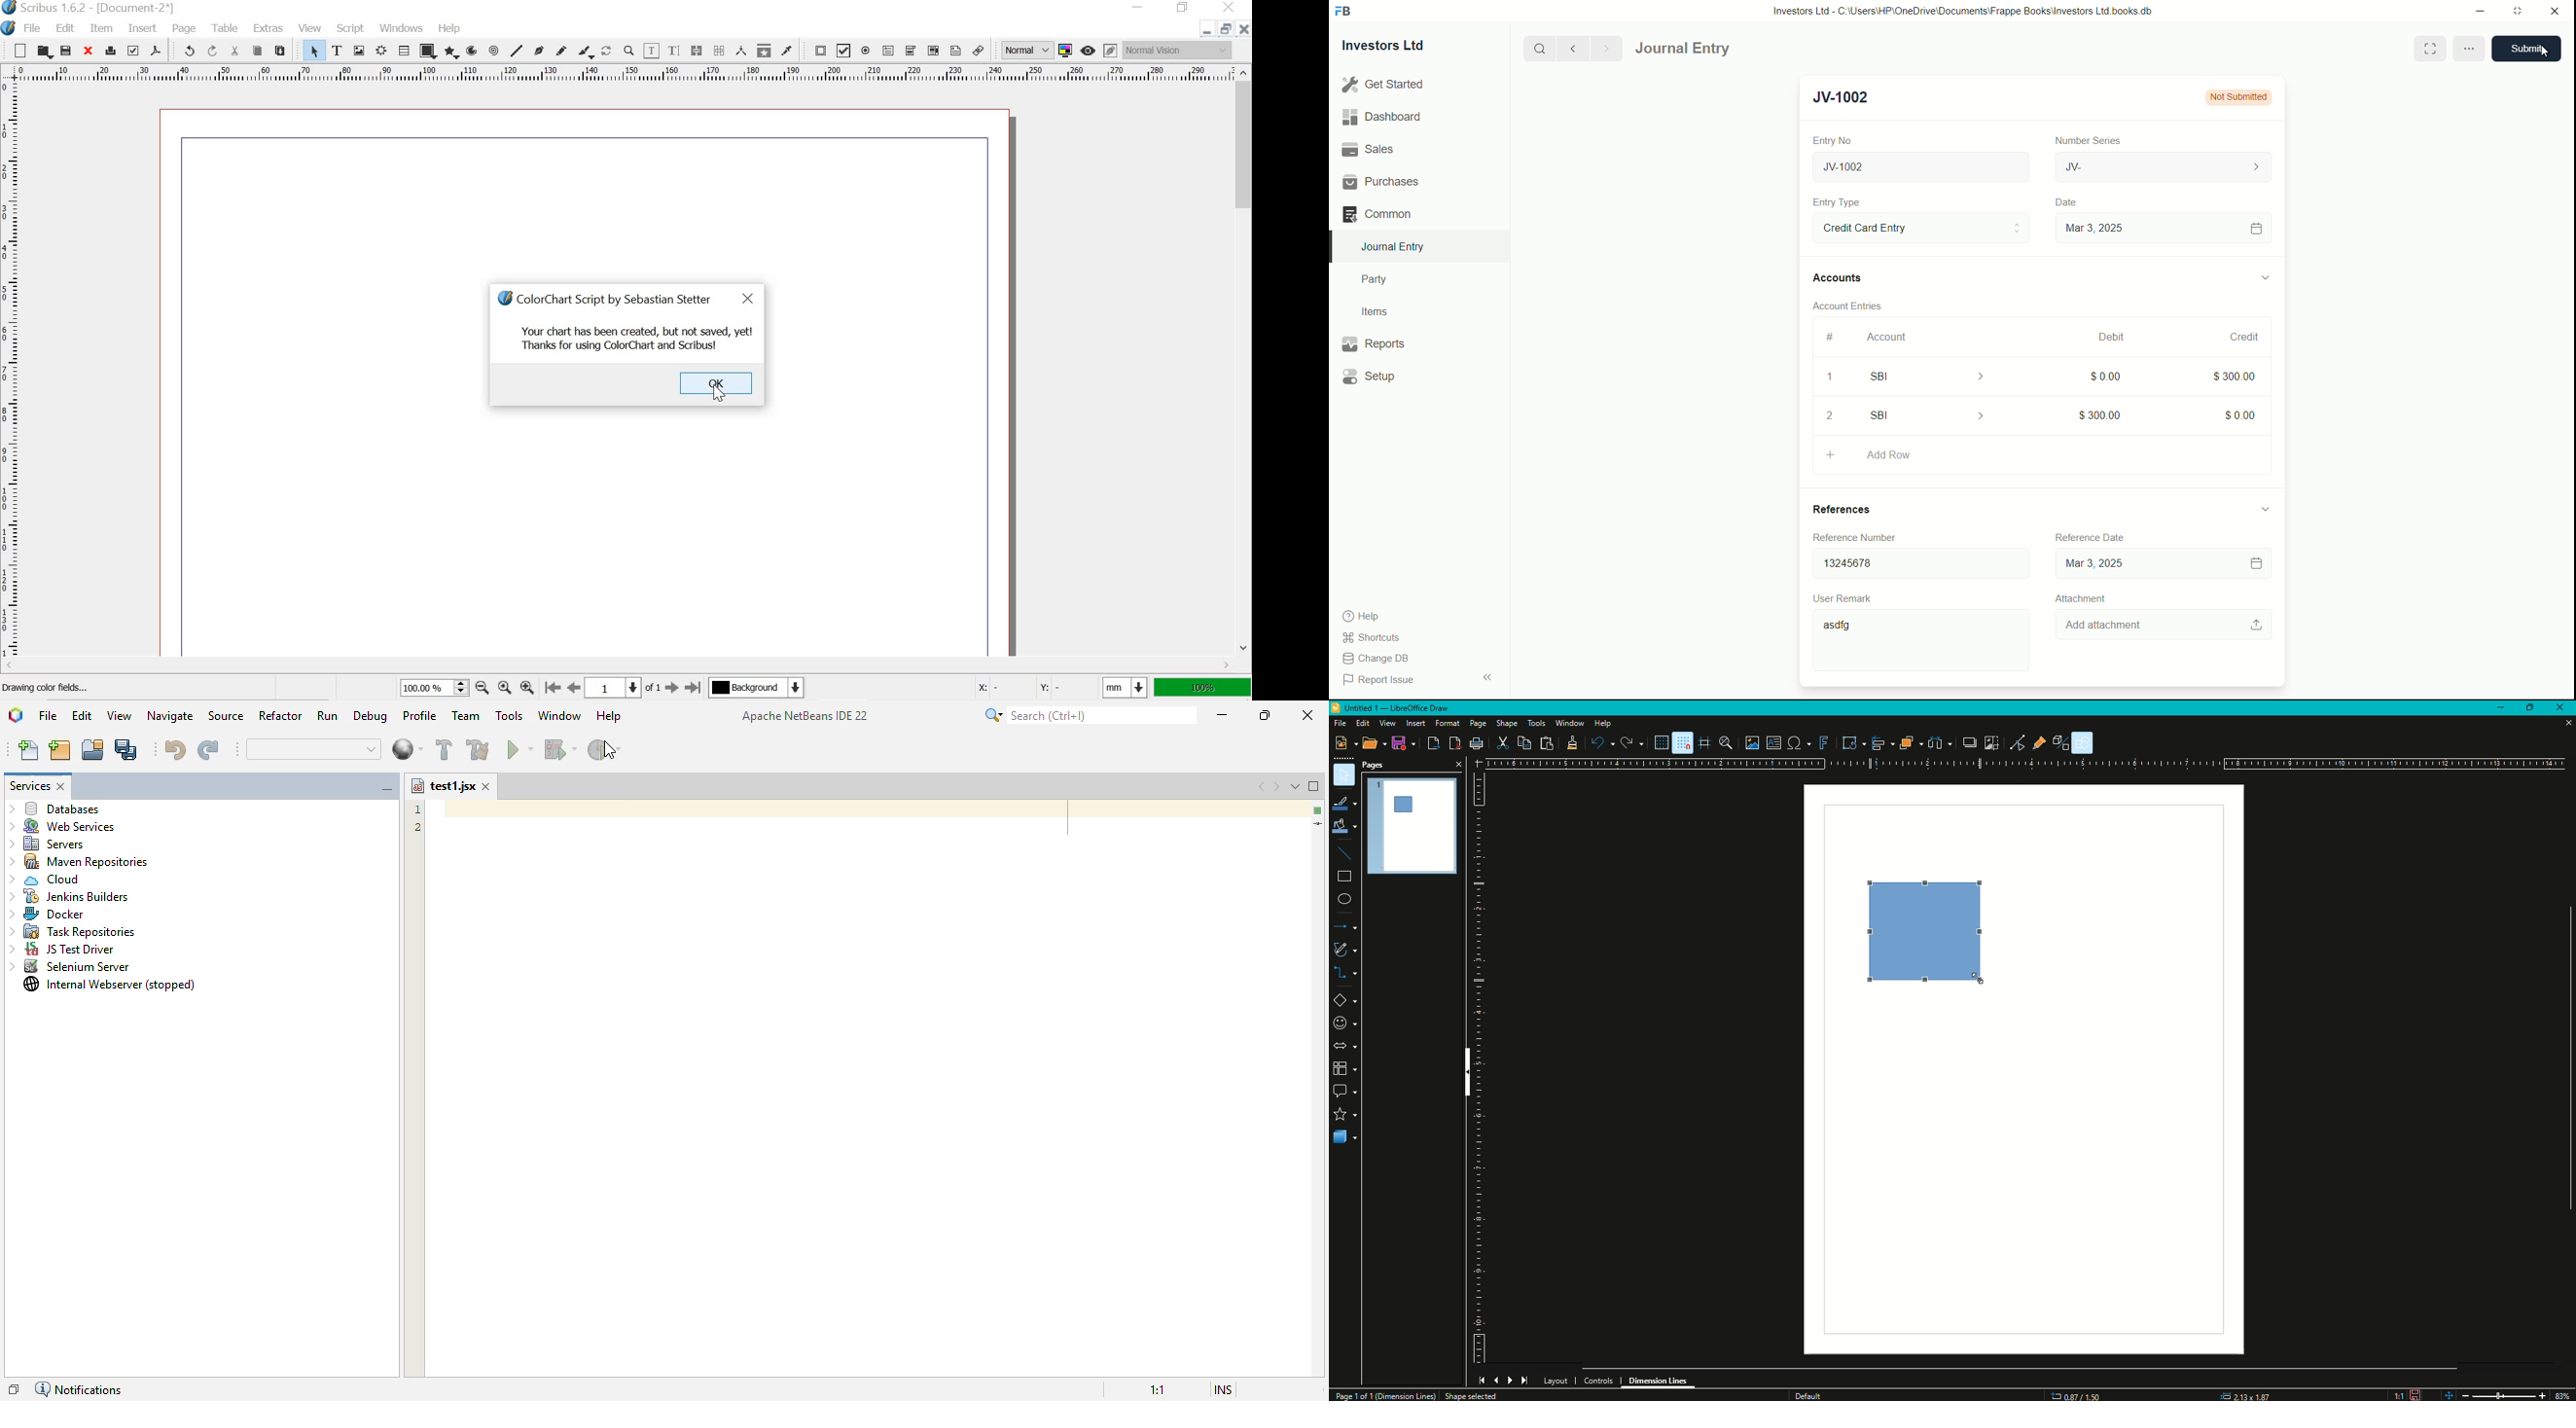  I want to click on expand/collapse, so click(2264, 276).